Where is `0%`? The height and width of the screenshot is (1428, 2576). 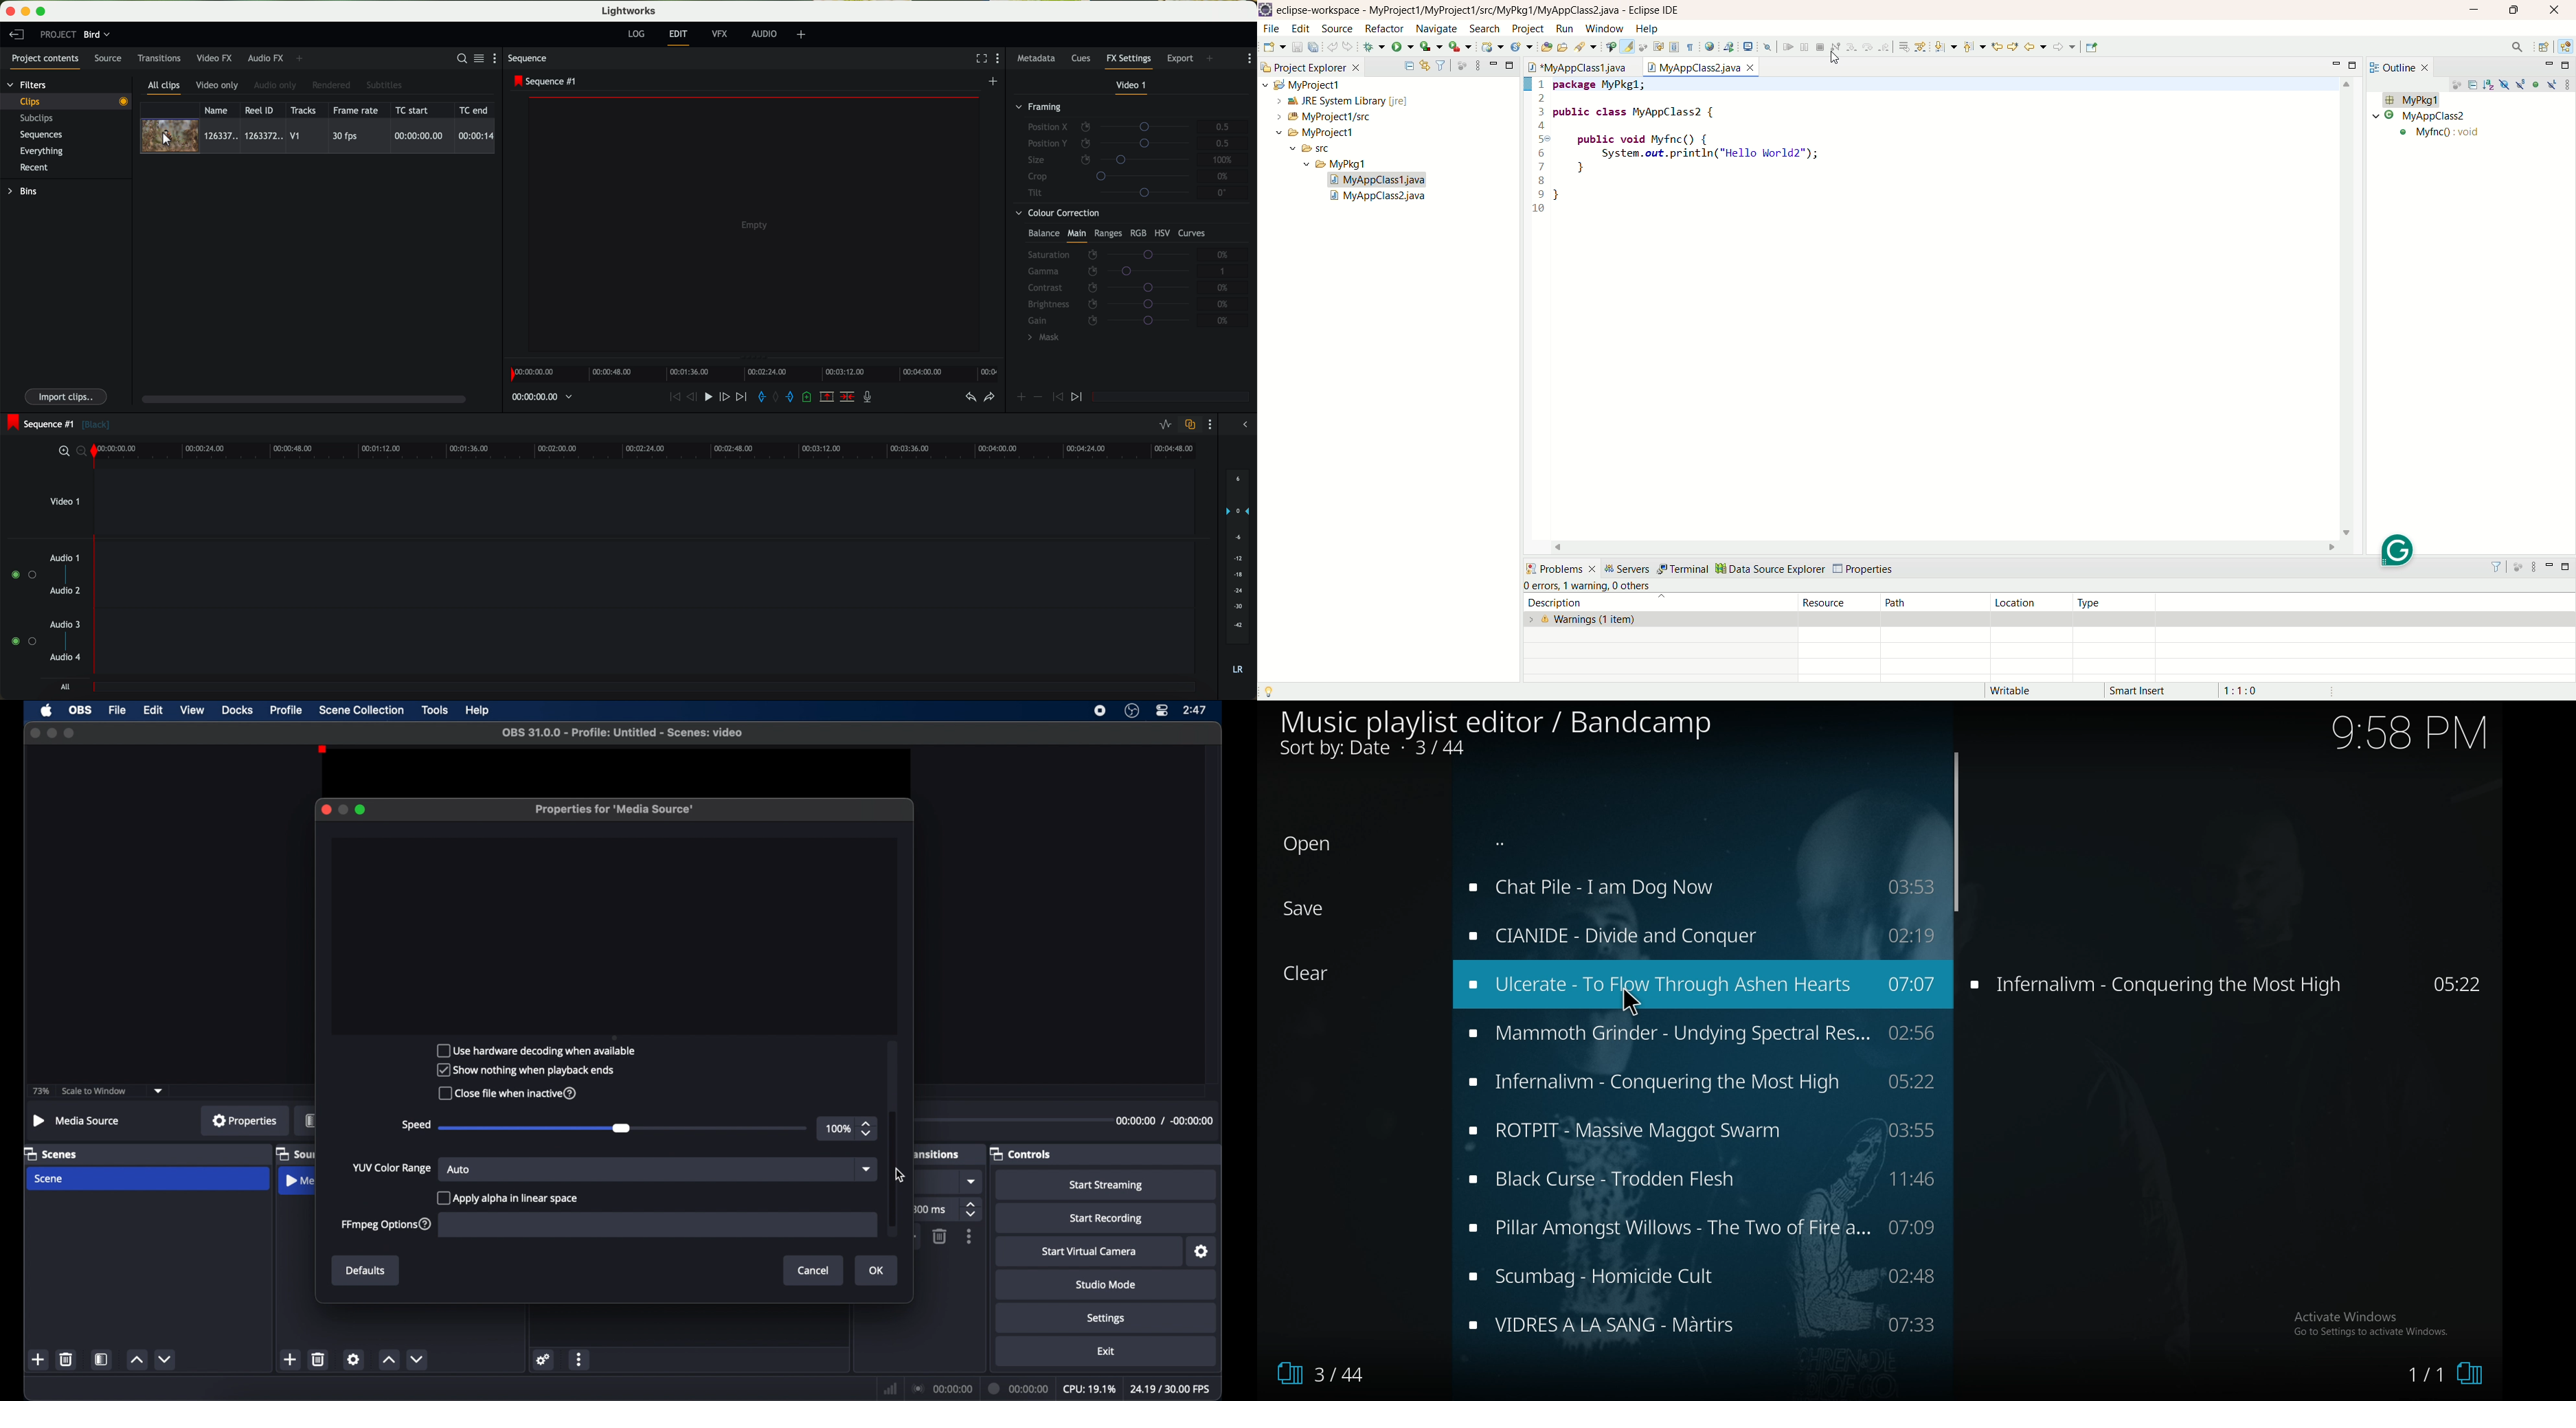 0% is located at coordinates (1224, 321).